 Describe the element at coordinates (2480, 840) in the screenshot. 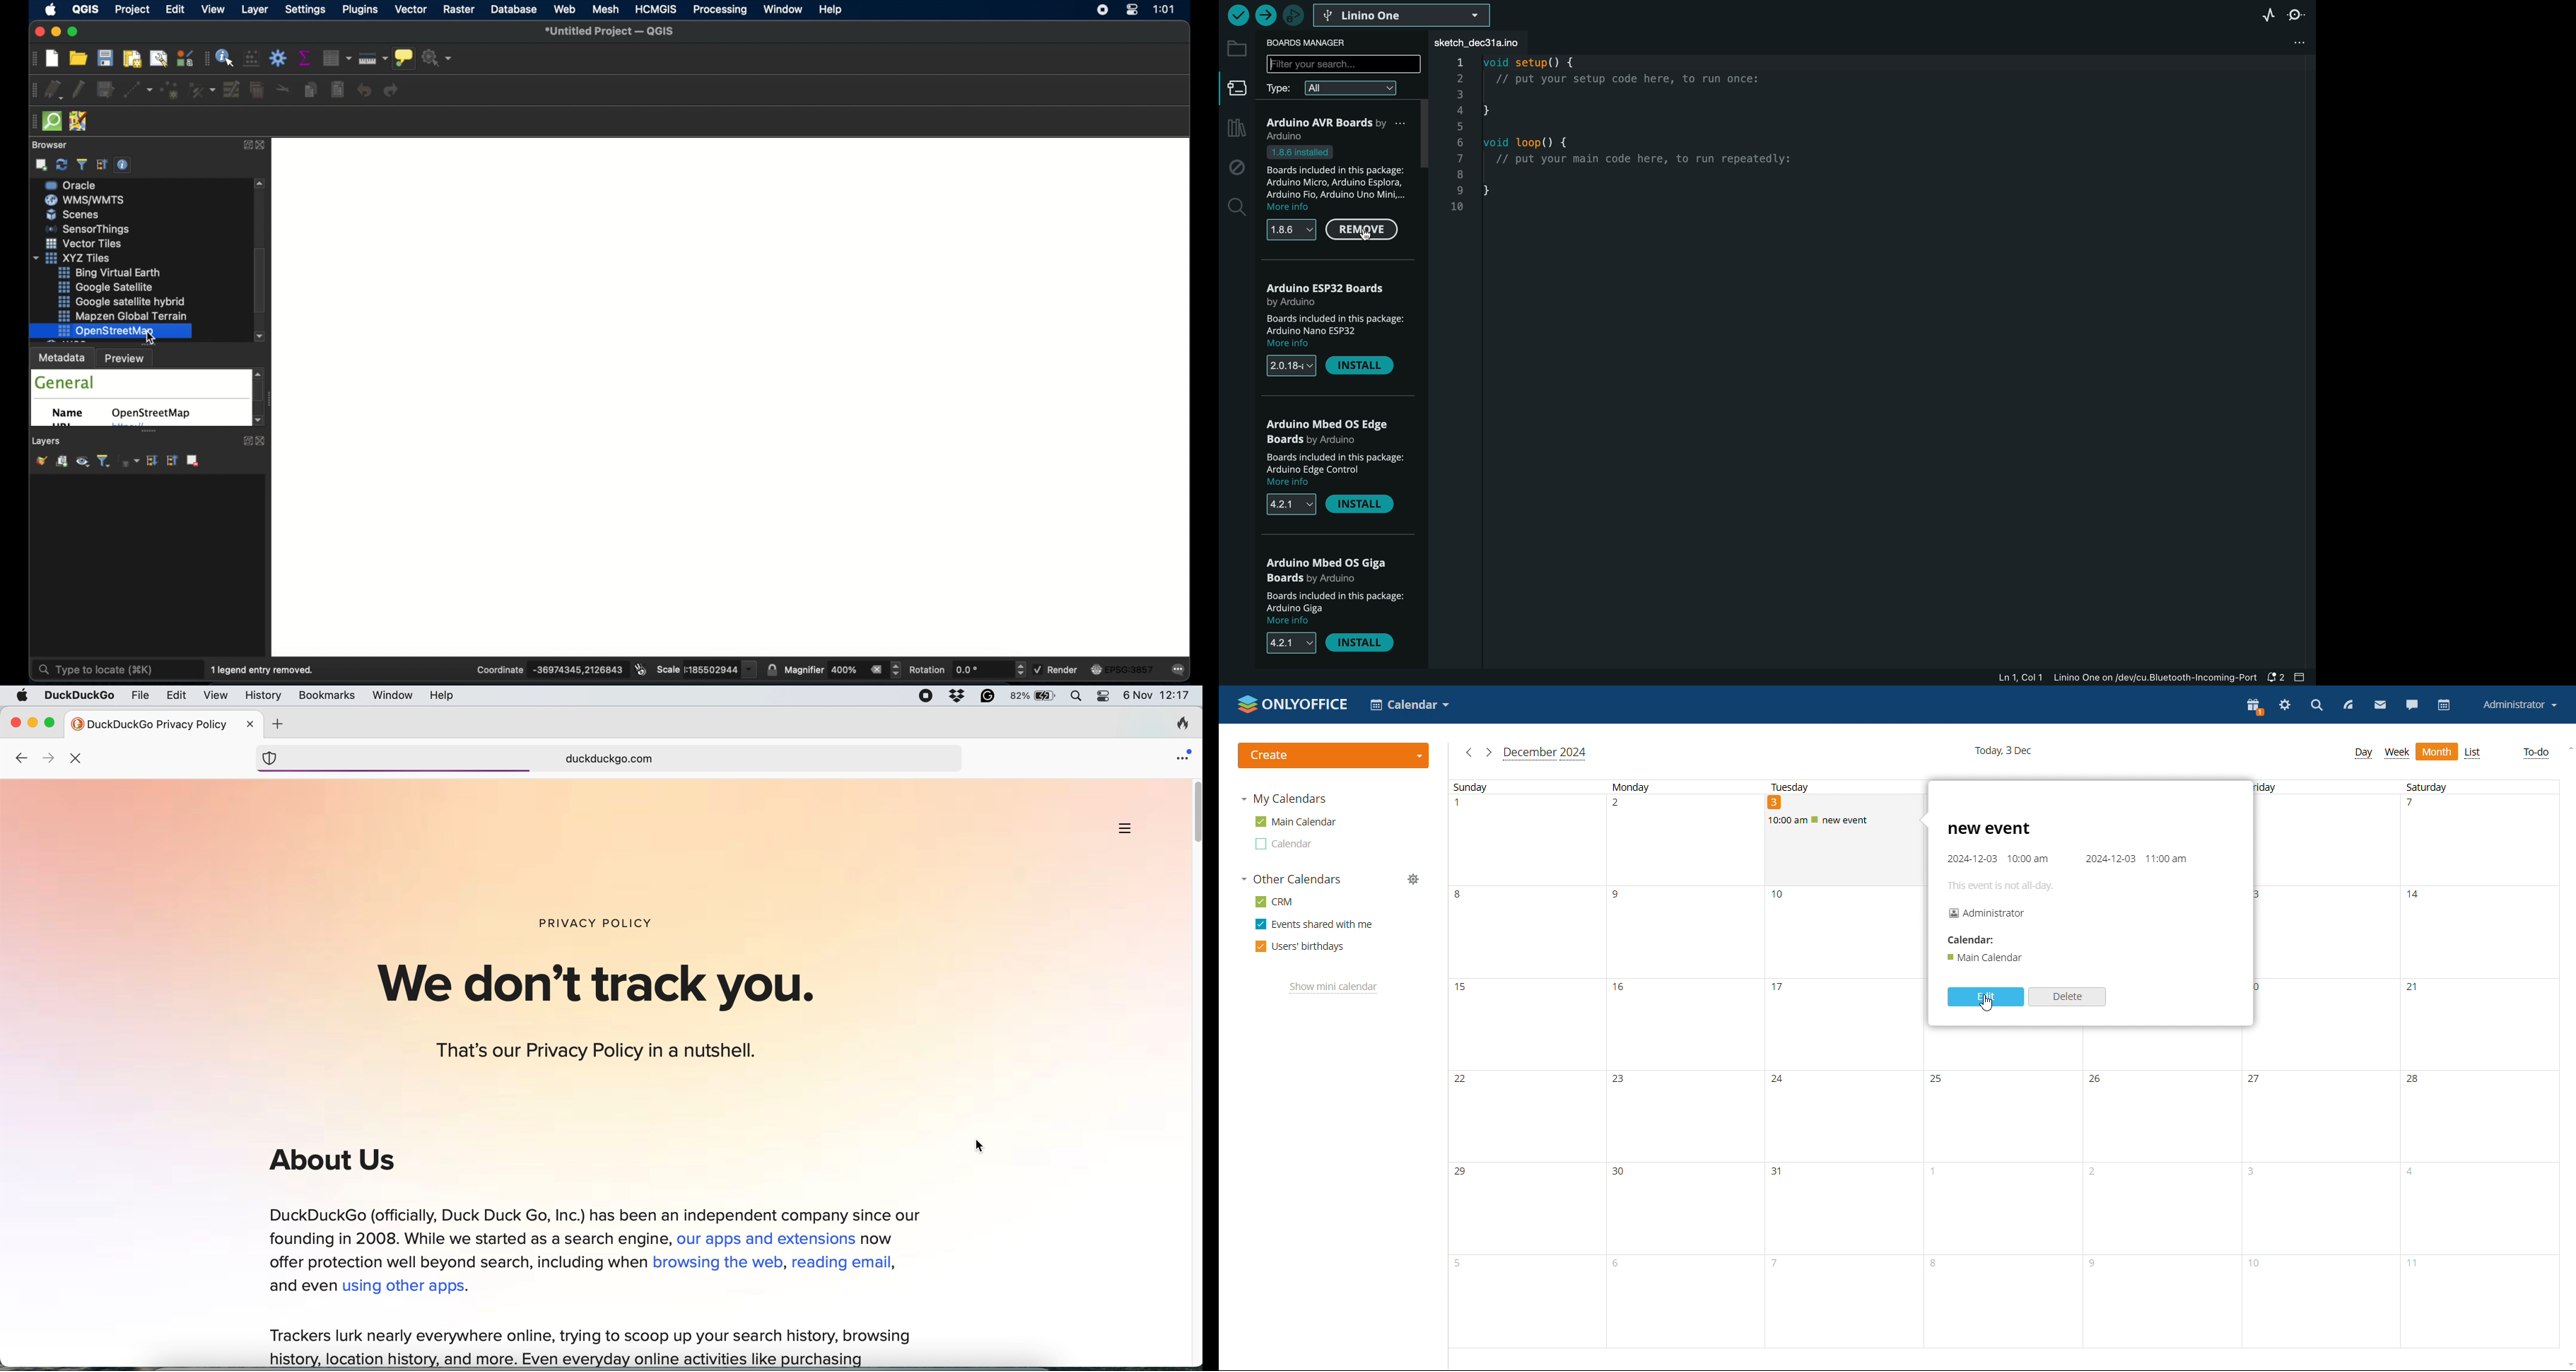

I see `7` at that location.